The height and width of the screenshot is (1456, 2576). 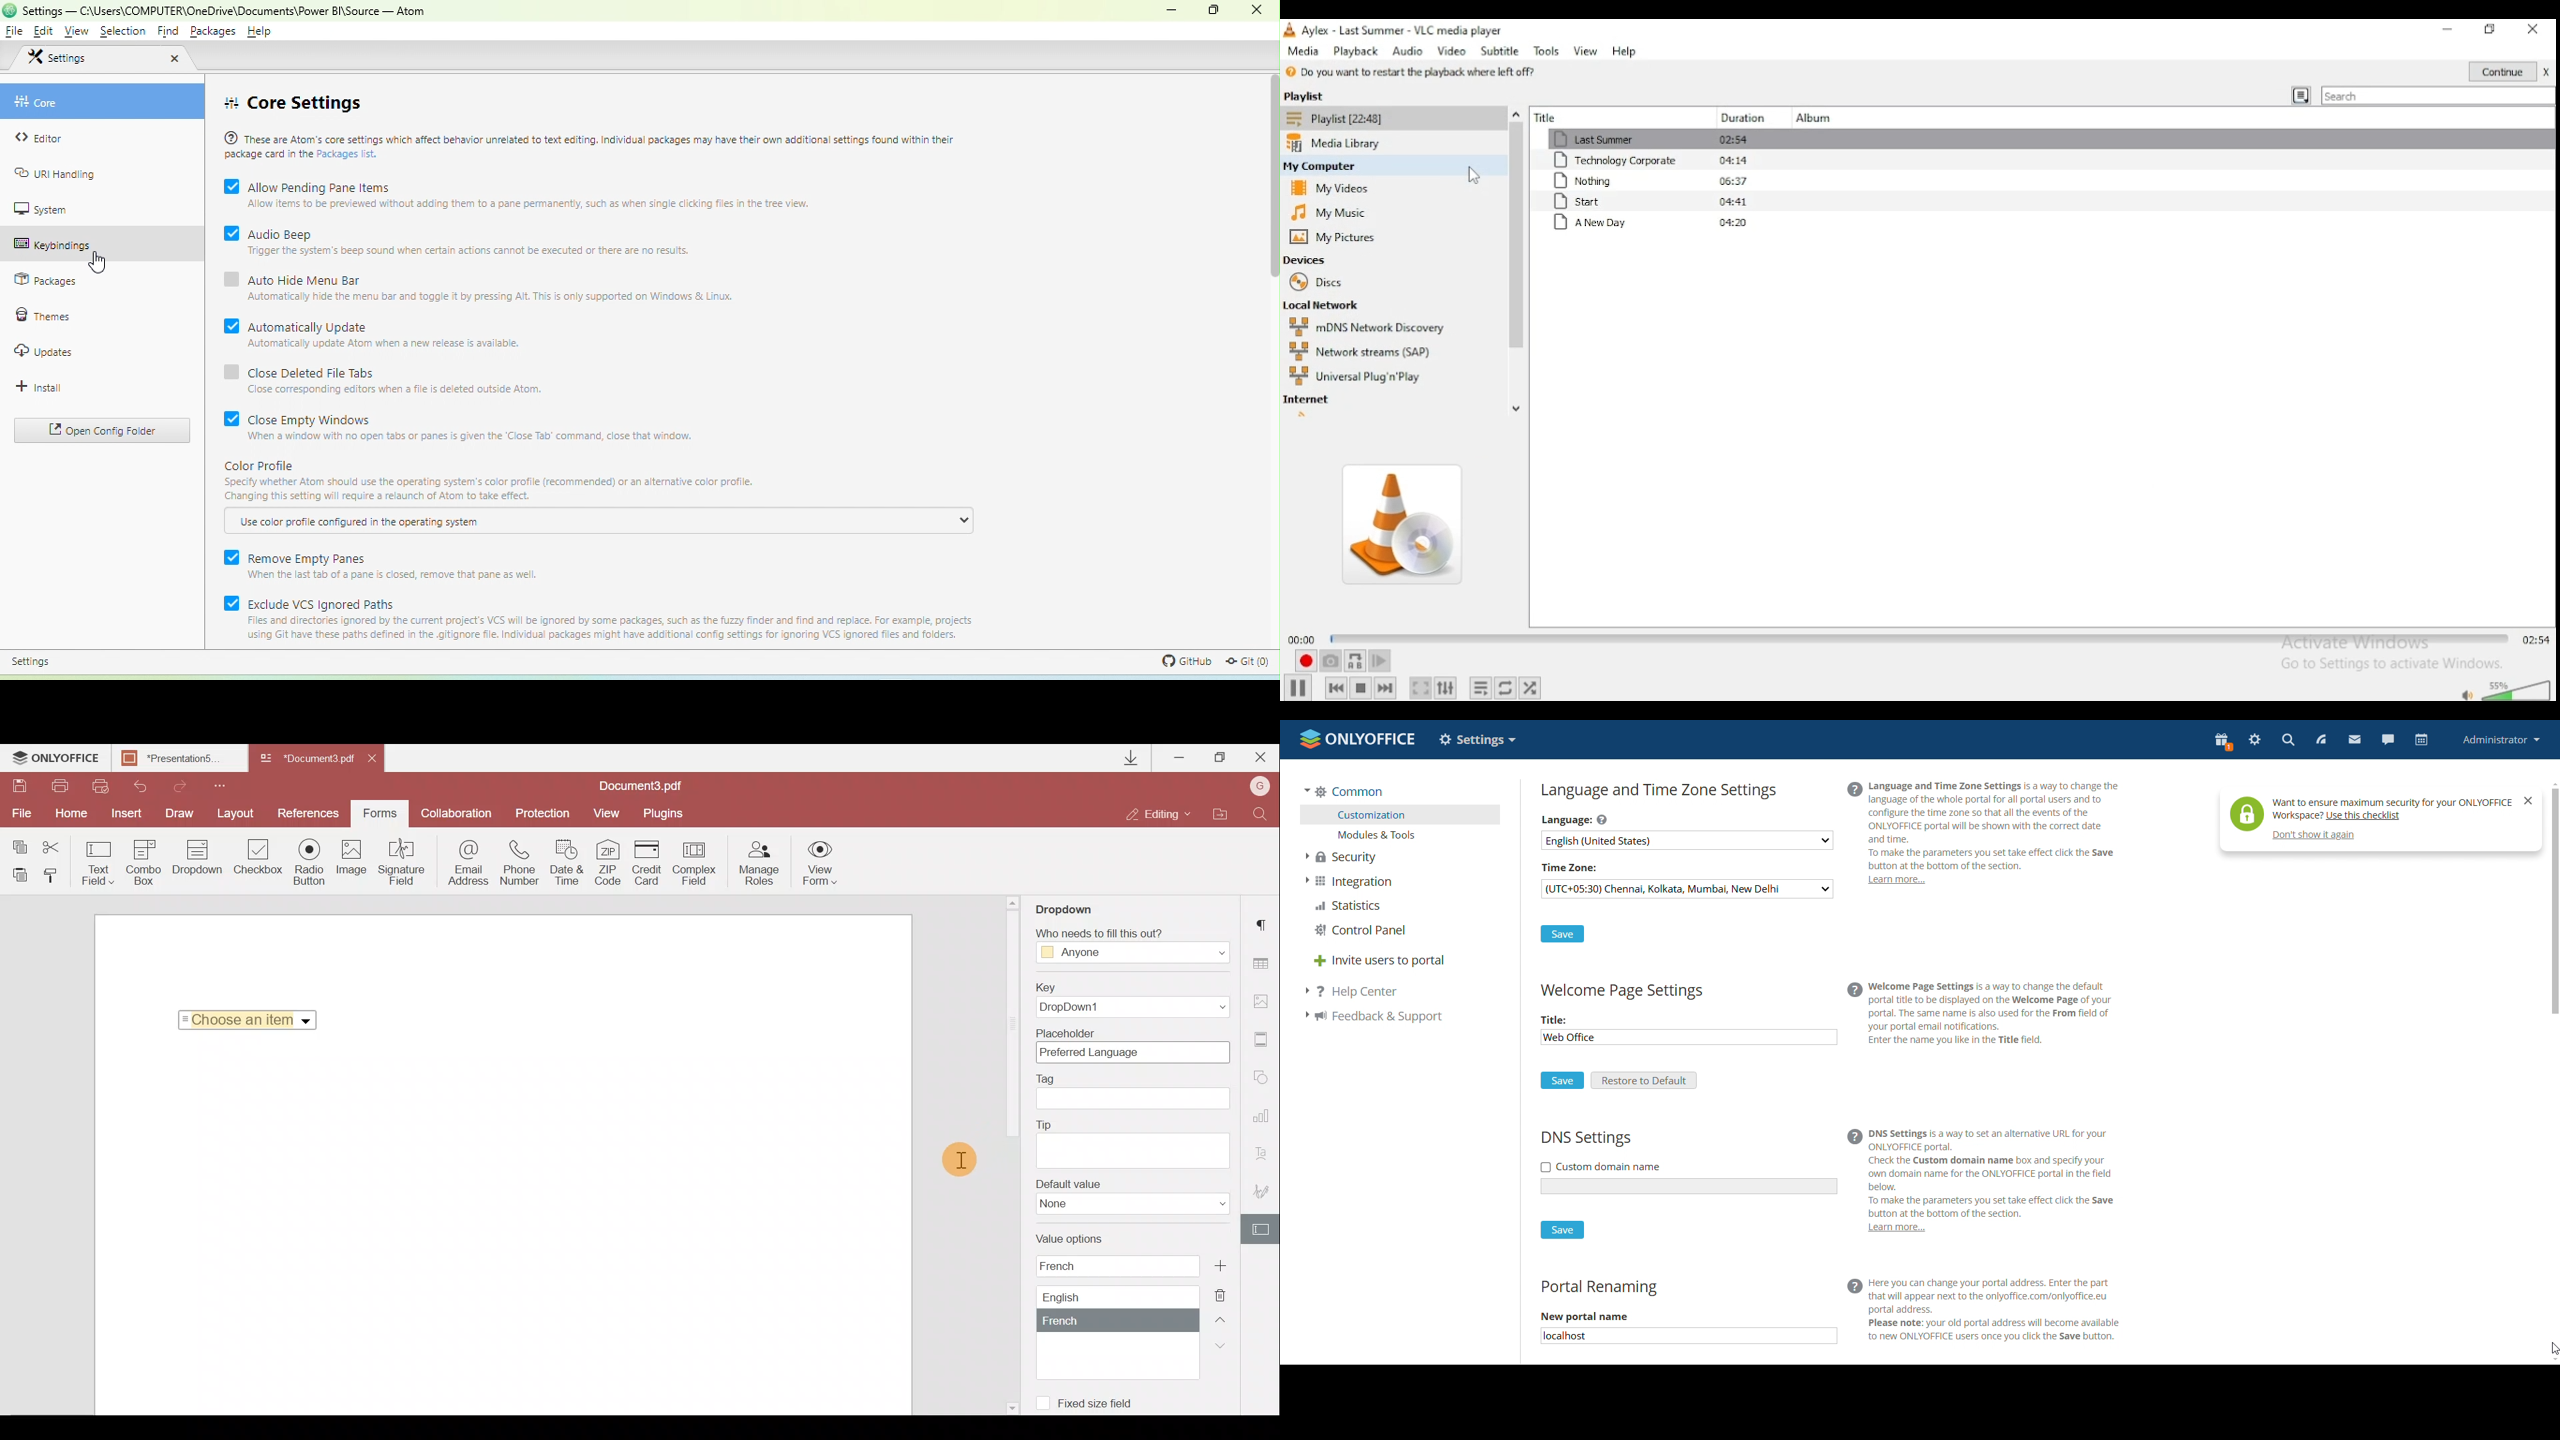 What do you see at coordinates (1334, 688) in the screenshot?
I see `previous media in playlist, skips backward when held` at bounding box center [1334, 688].